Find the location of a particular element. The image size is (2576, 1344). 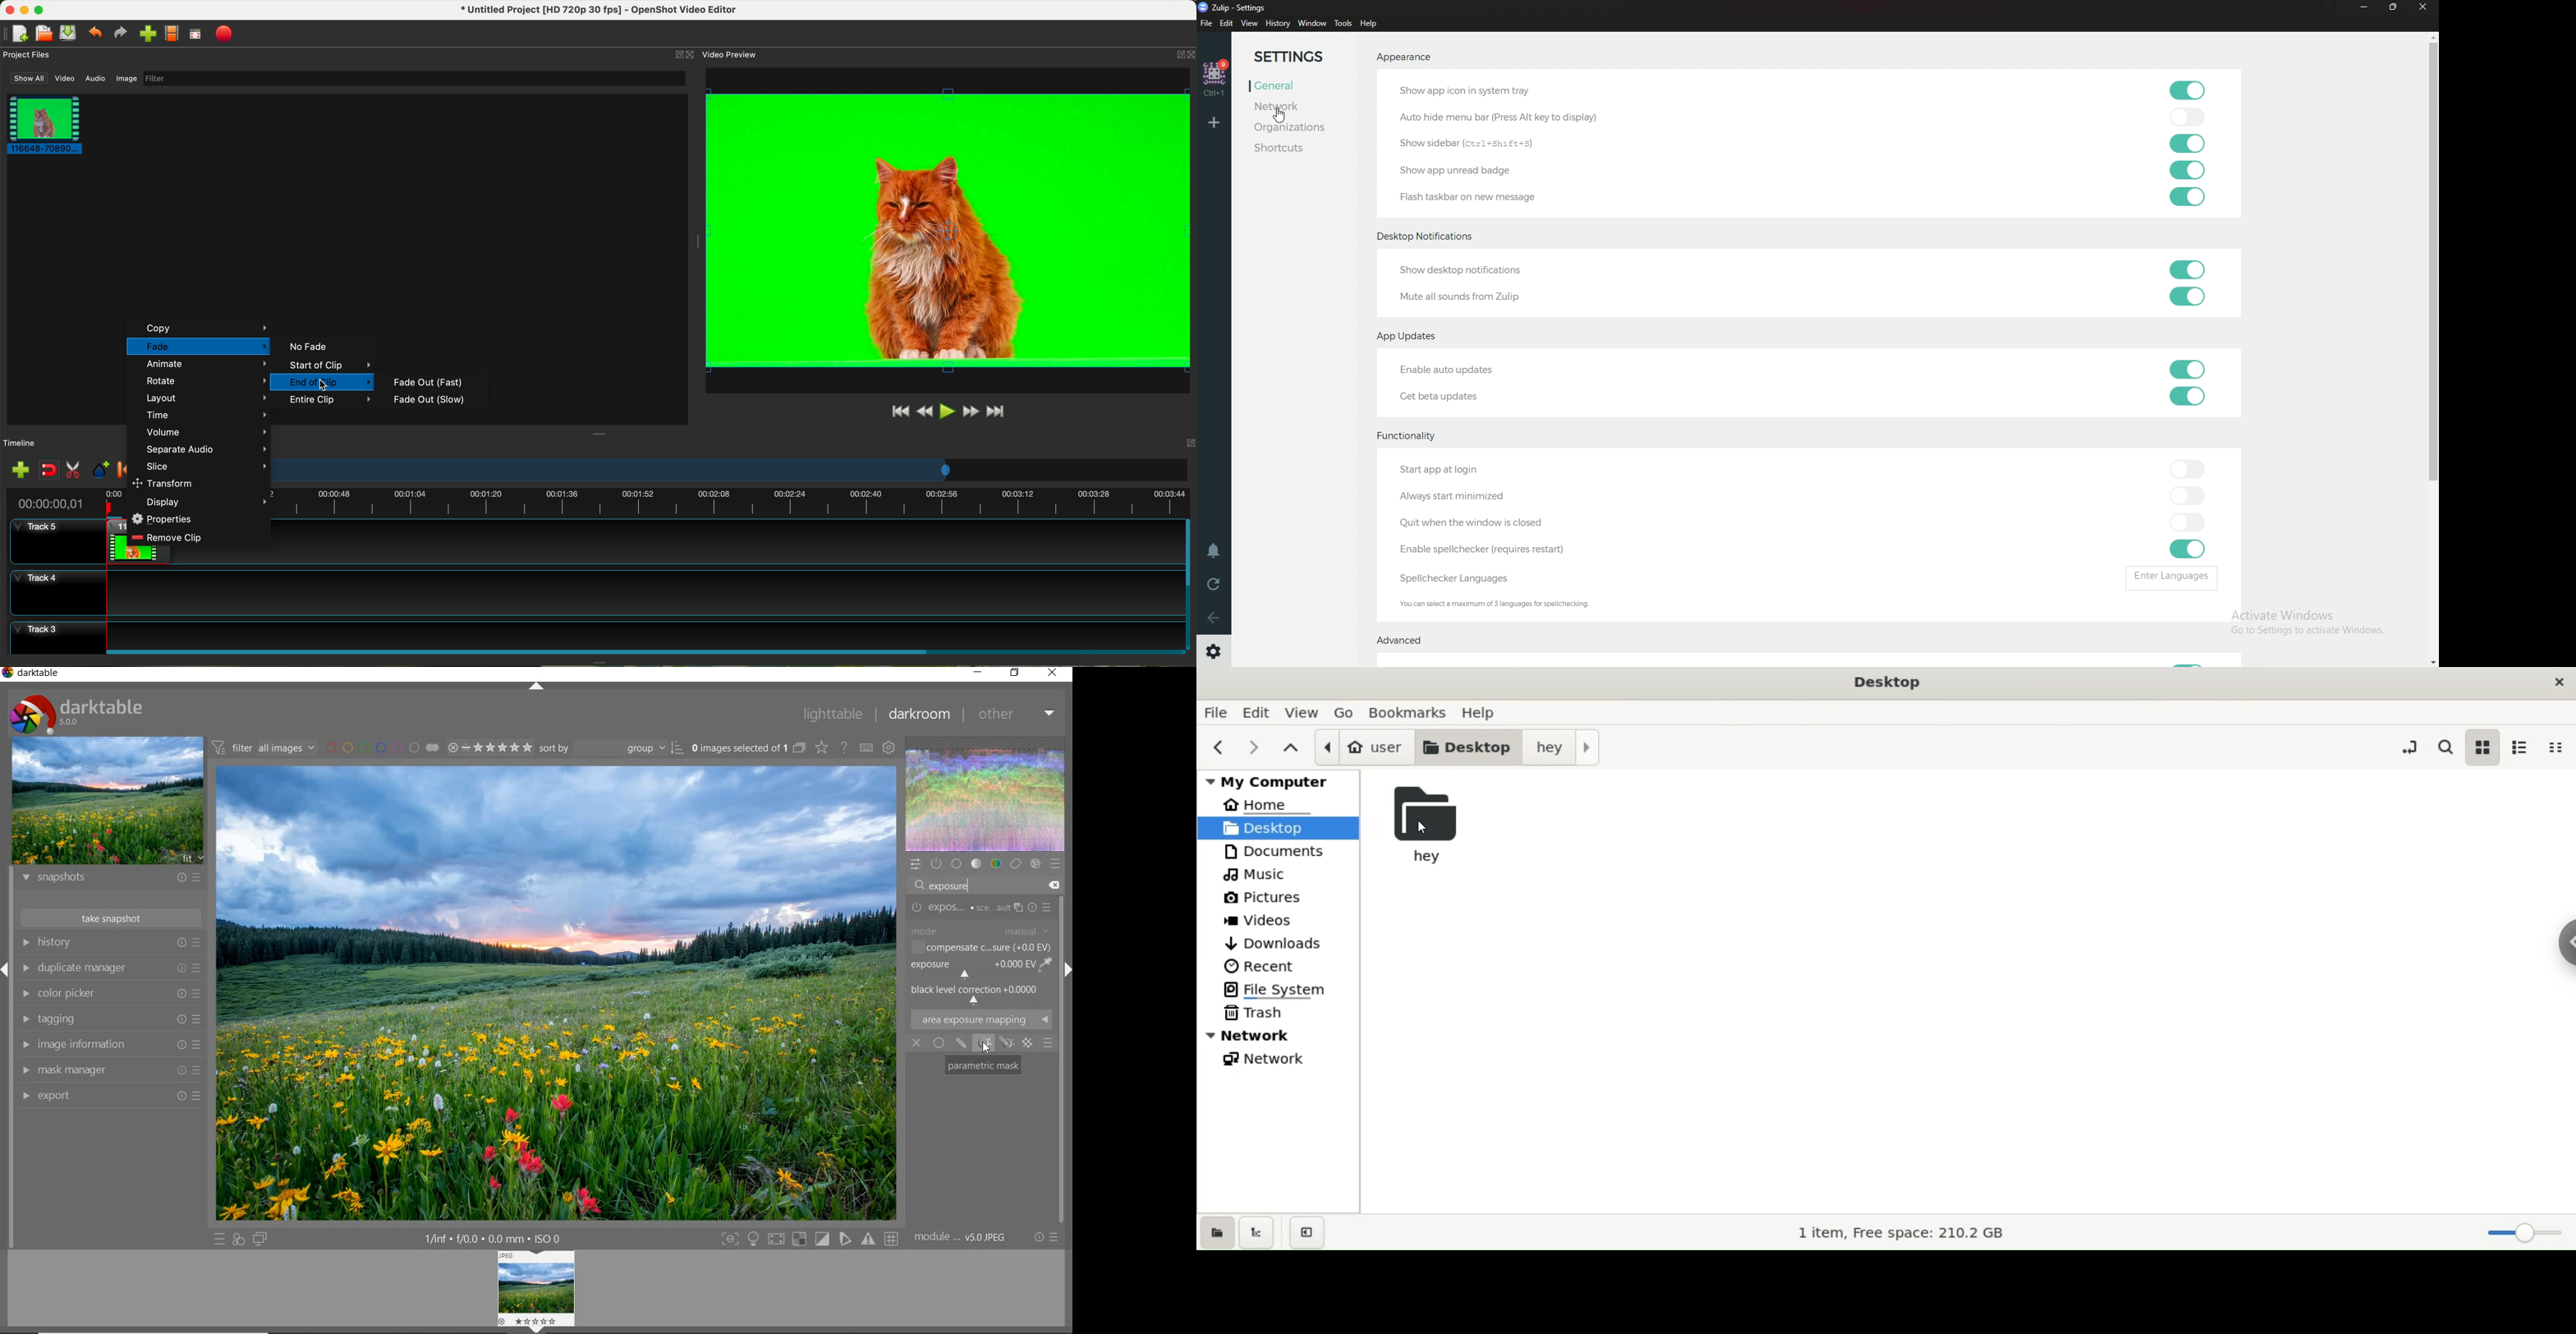

enable spell checker is located at coordinates (1486, 550).